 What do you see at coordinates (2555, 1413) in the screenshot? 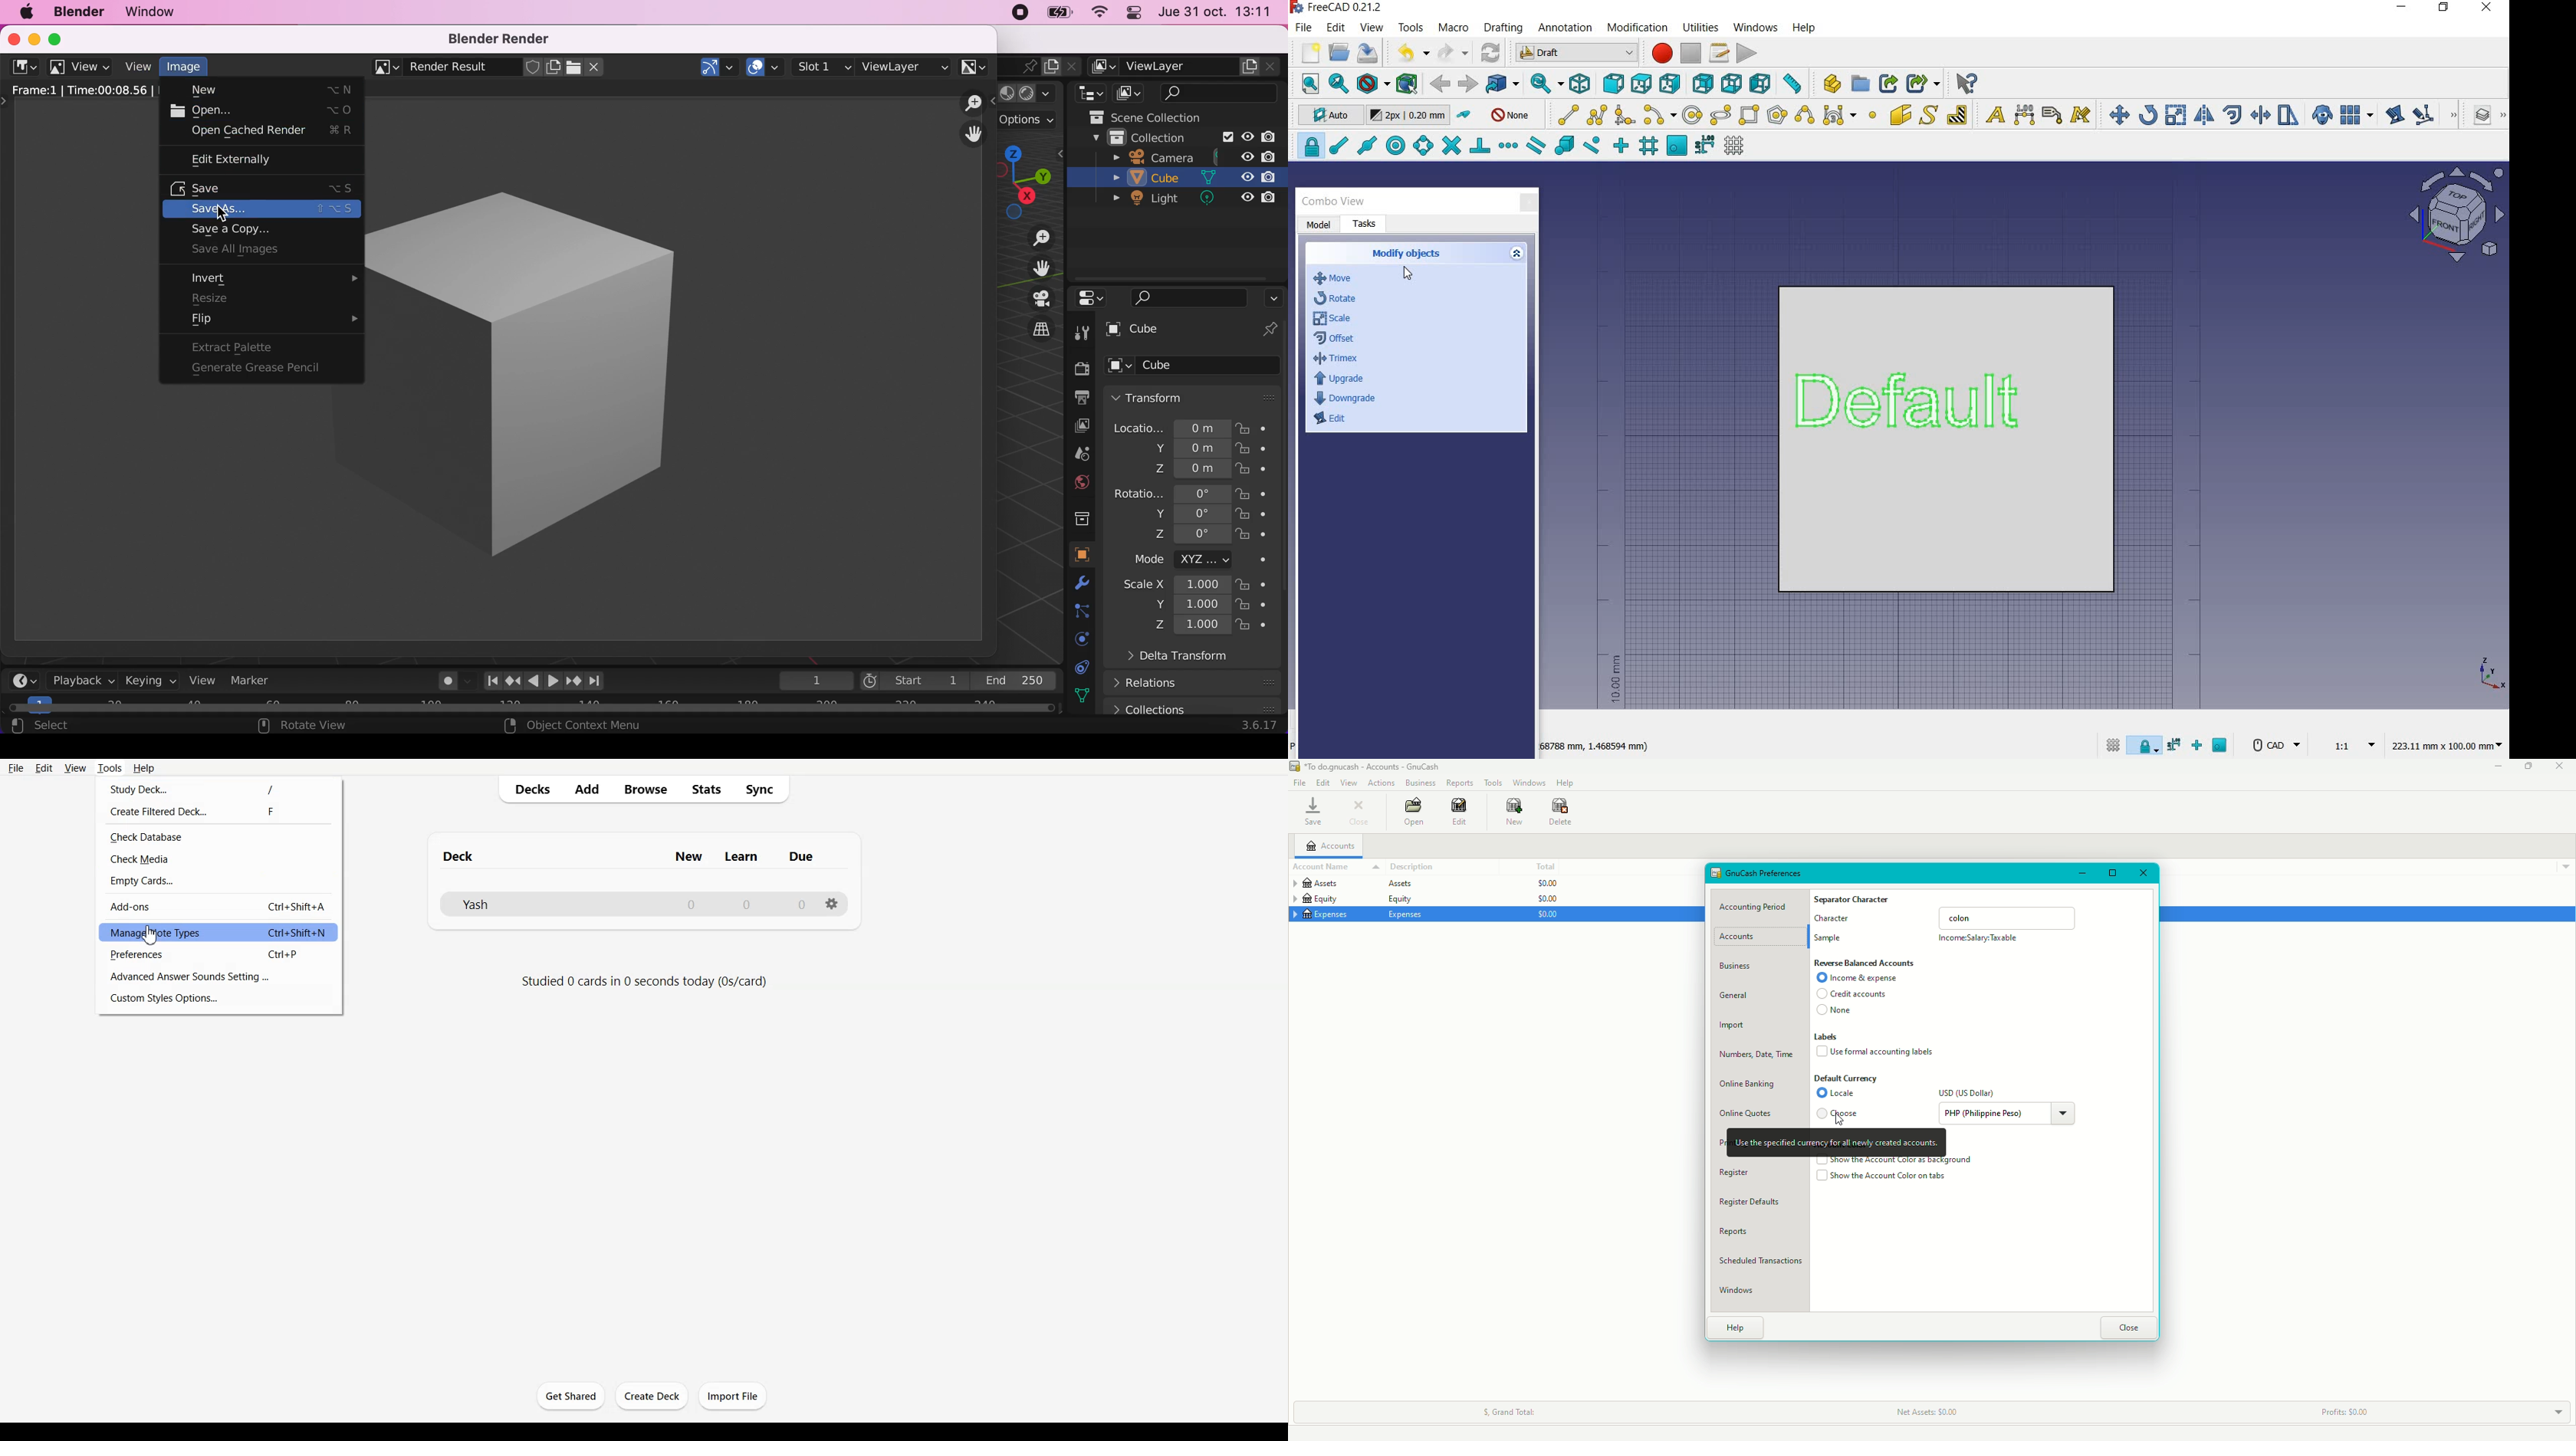
I see `Drop down` at bounding box center [2555, 1413].